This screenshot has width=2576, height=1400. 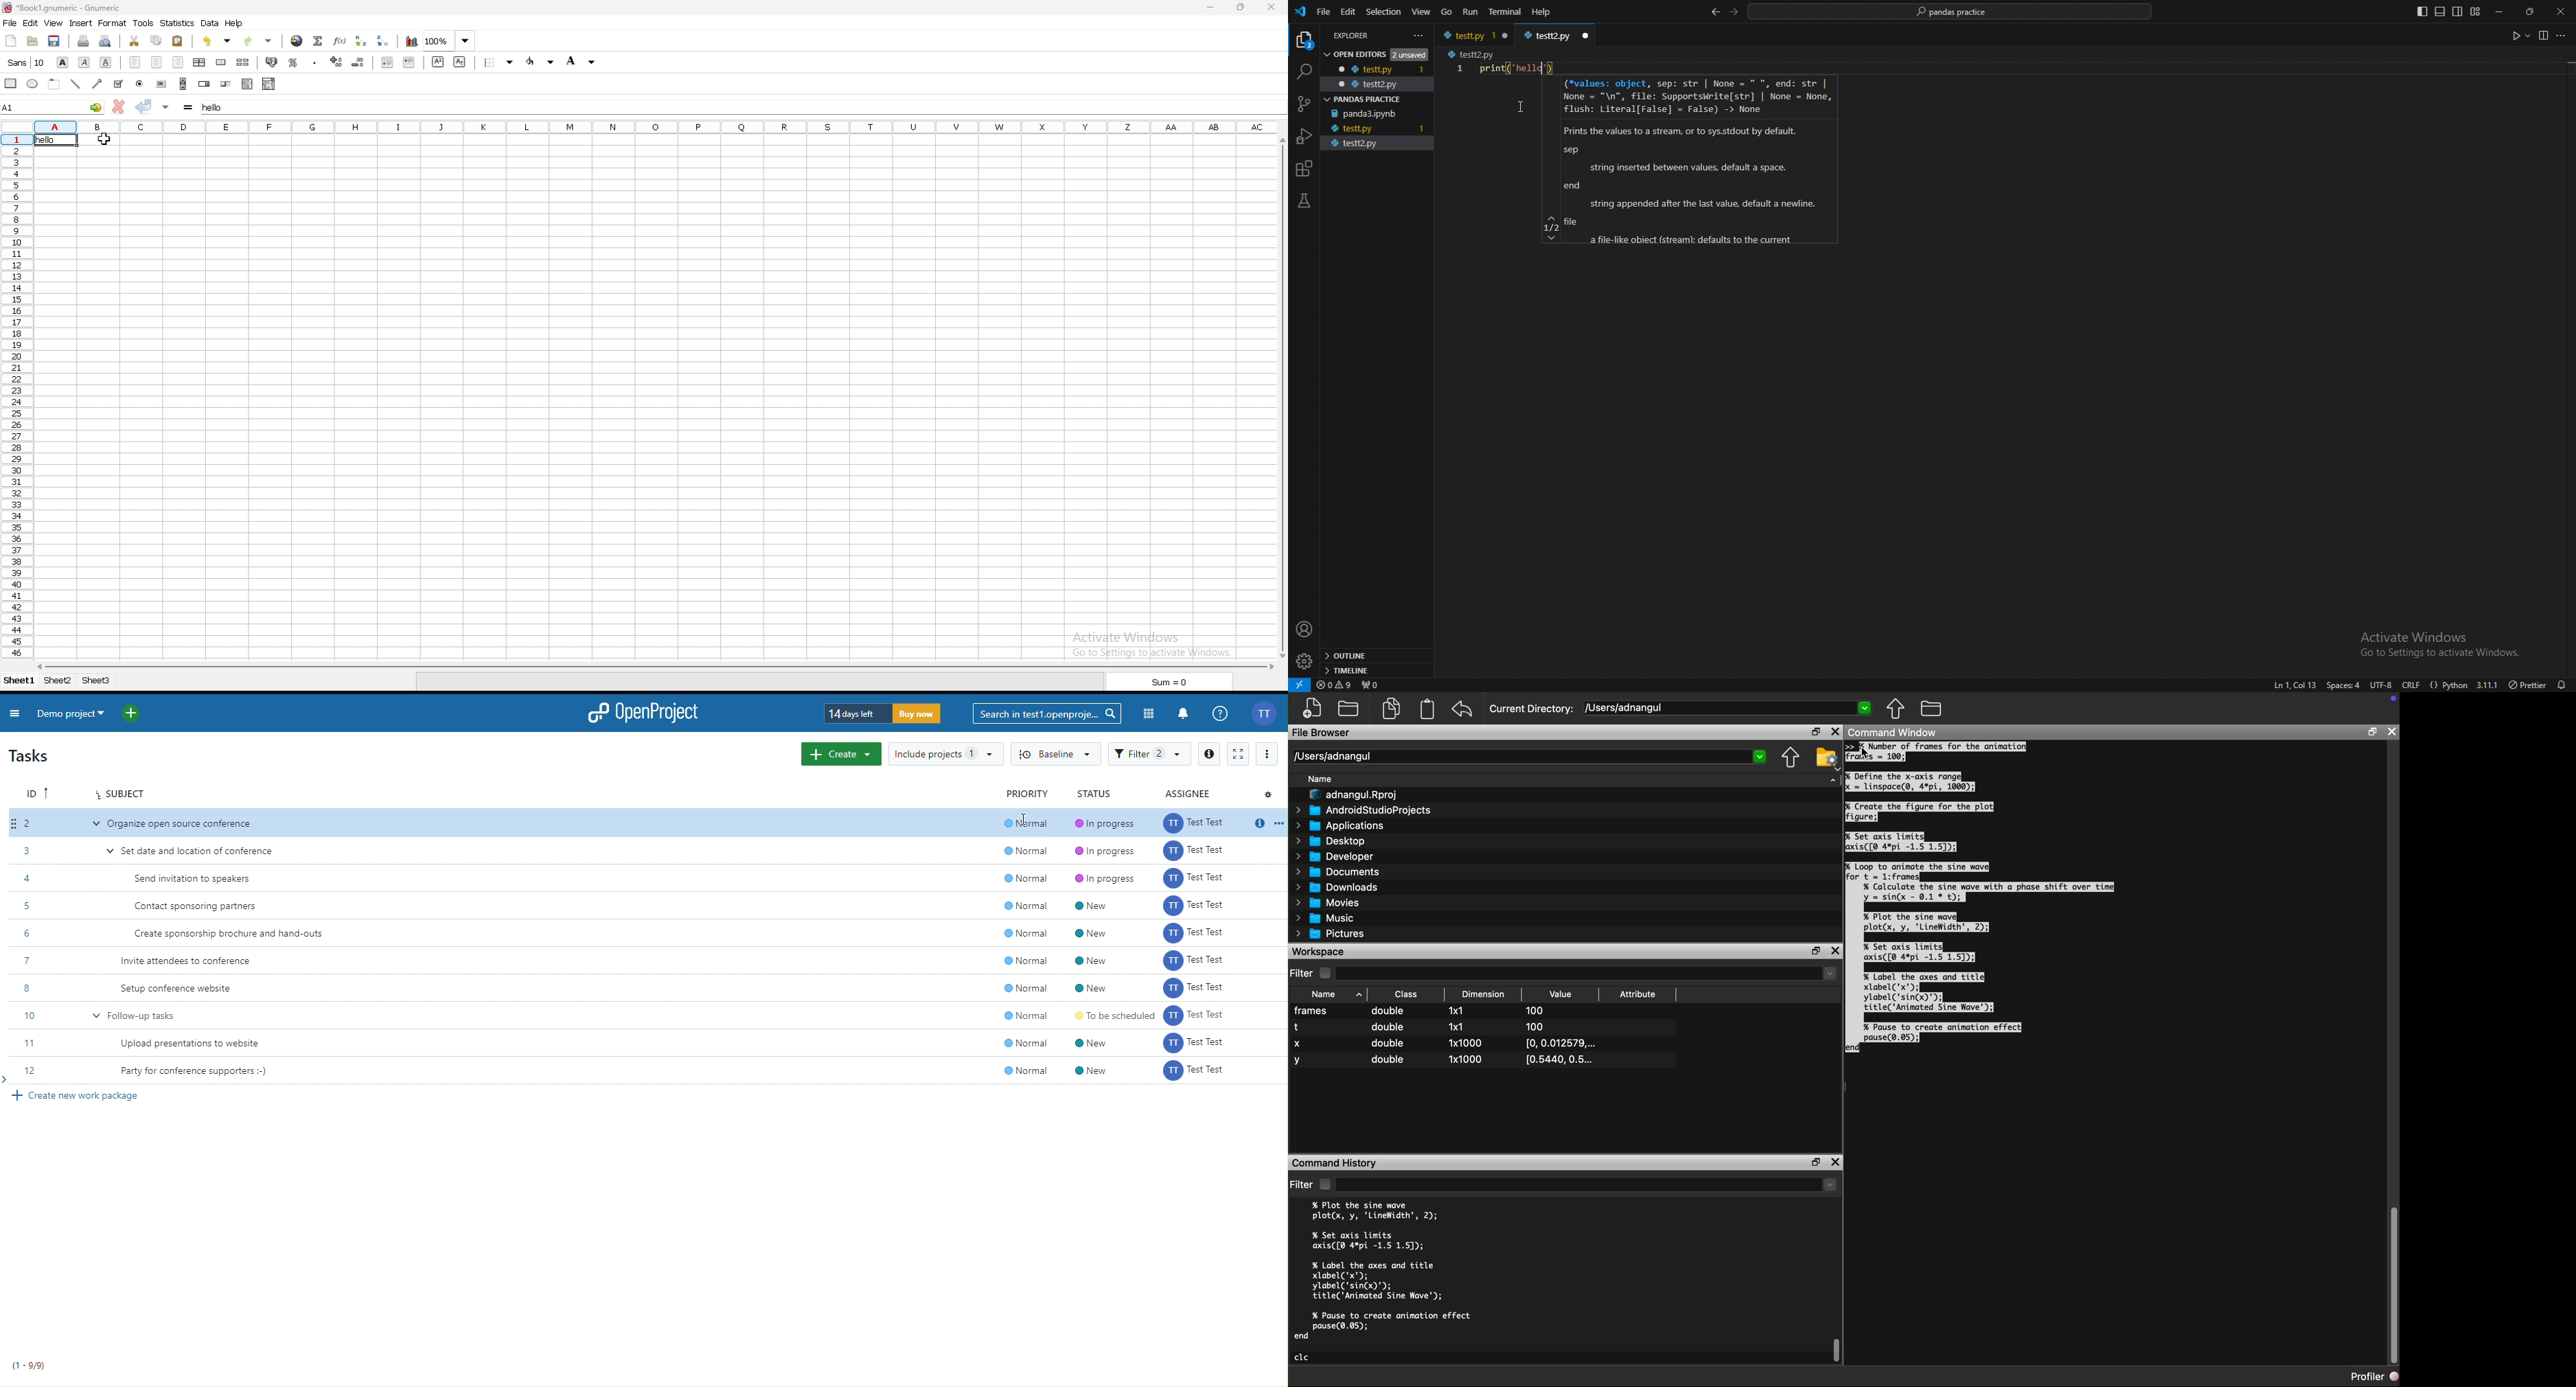 I want to click on paste, so click(x=178, y=42).